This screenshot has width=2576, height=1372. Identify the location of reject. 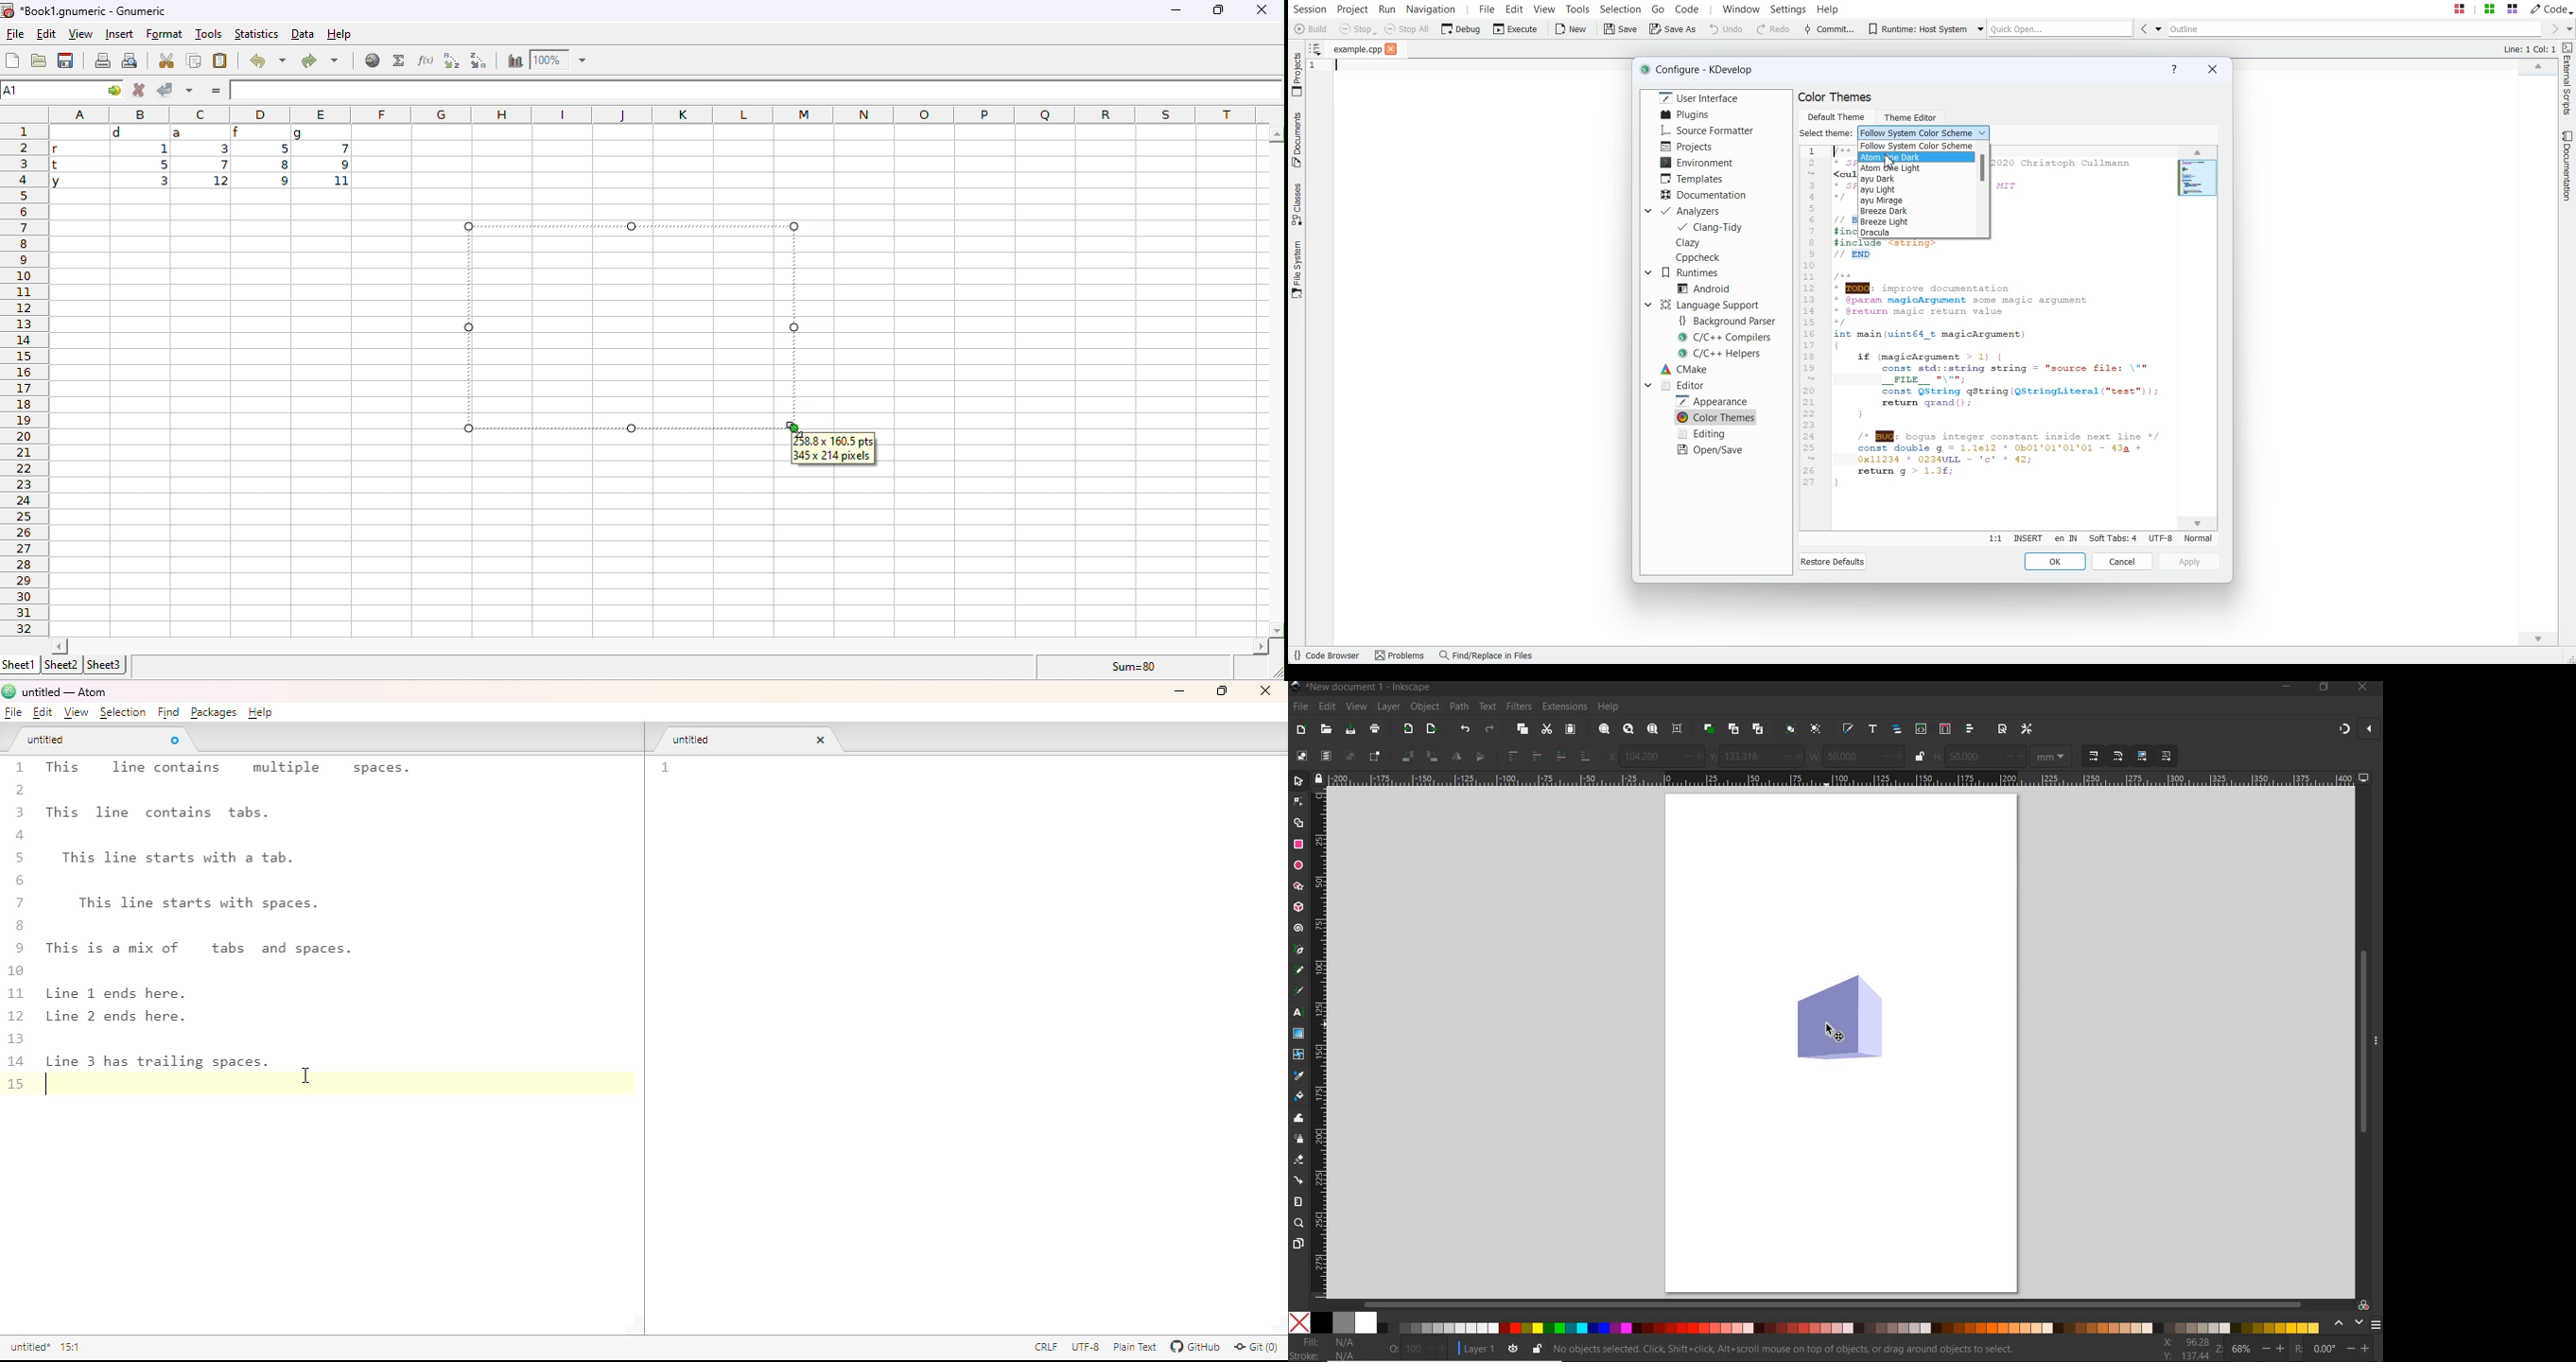
(138, 90).